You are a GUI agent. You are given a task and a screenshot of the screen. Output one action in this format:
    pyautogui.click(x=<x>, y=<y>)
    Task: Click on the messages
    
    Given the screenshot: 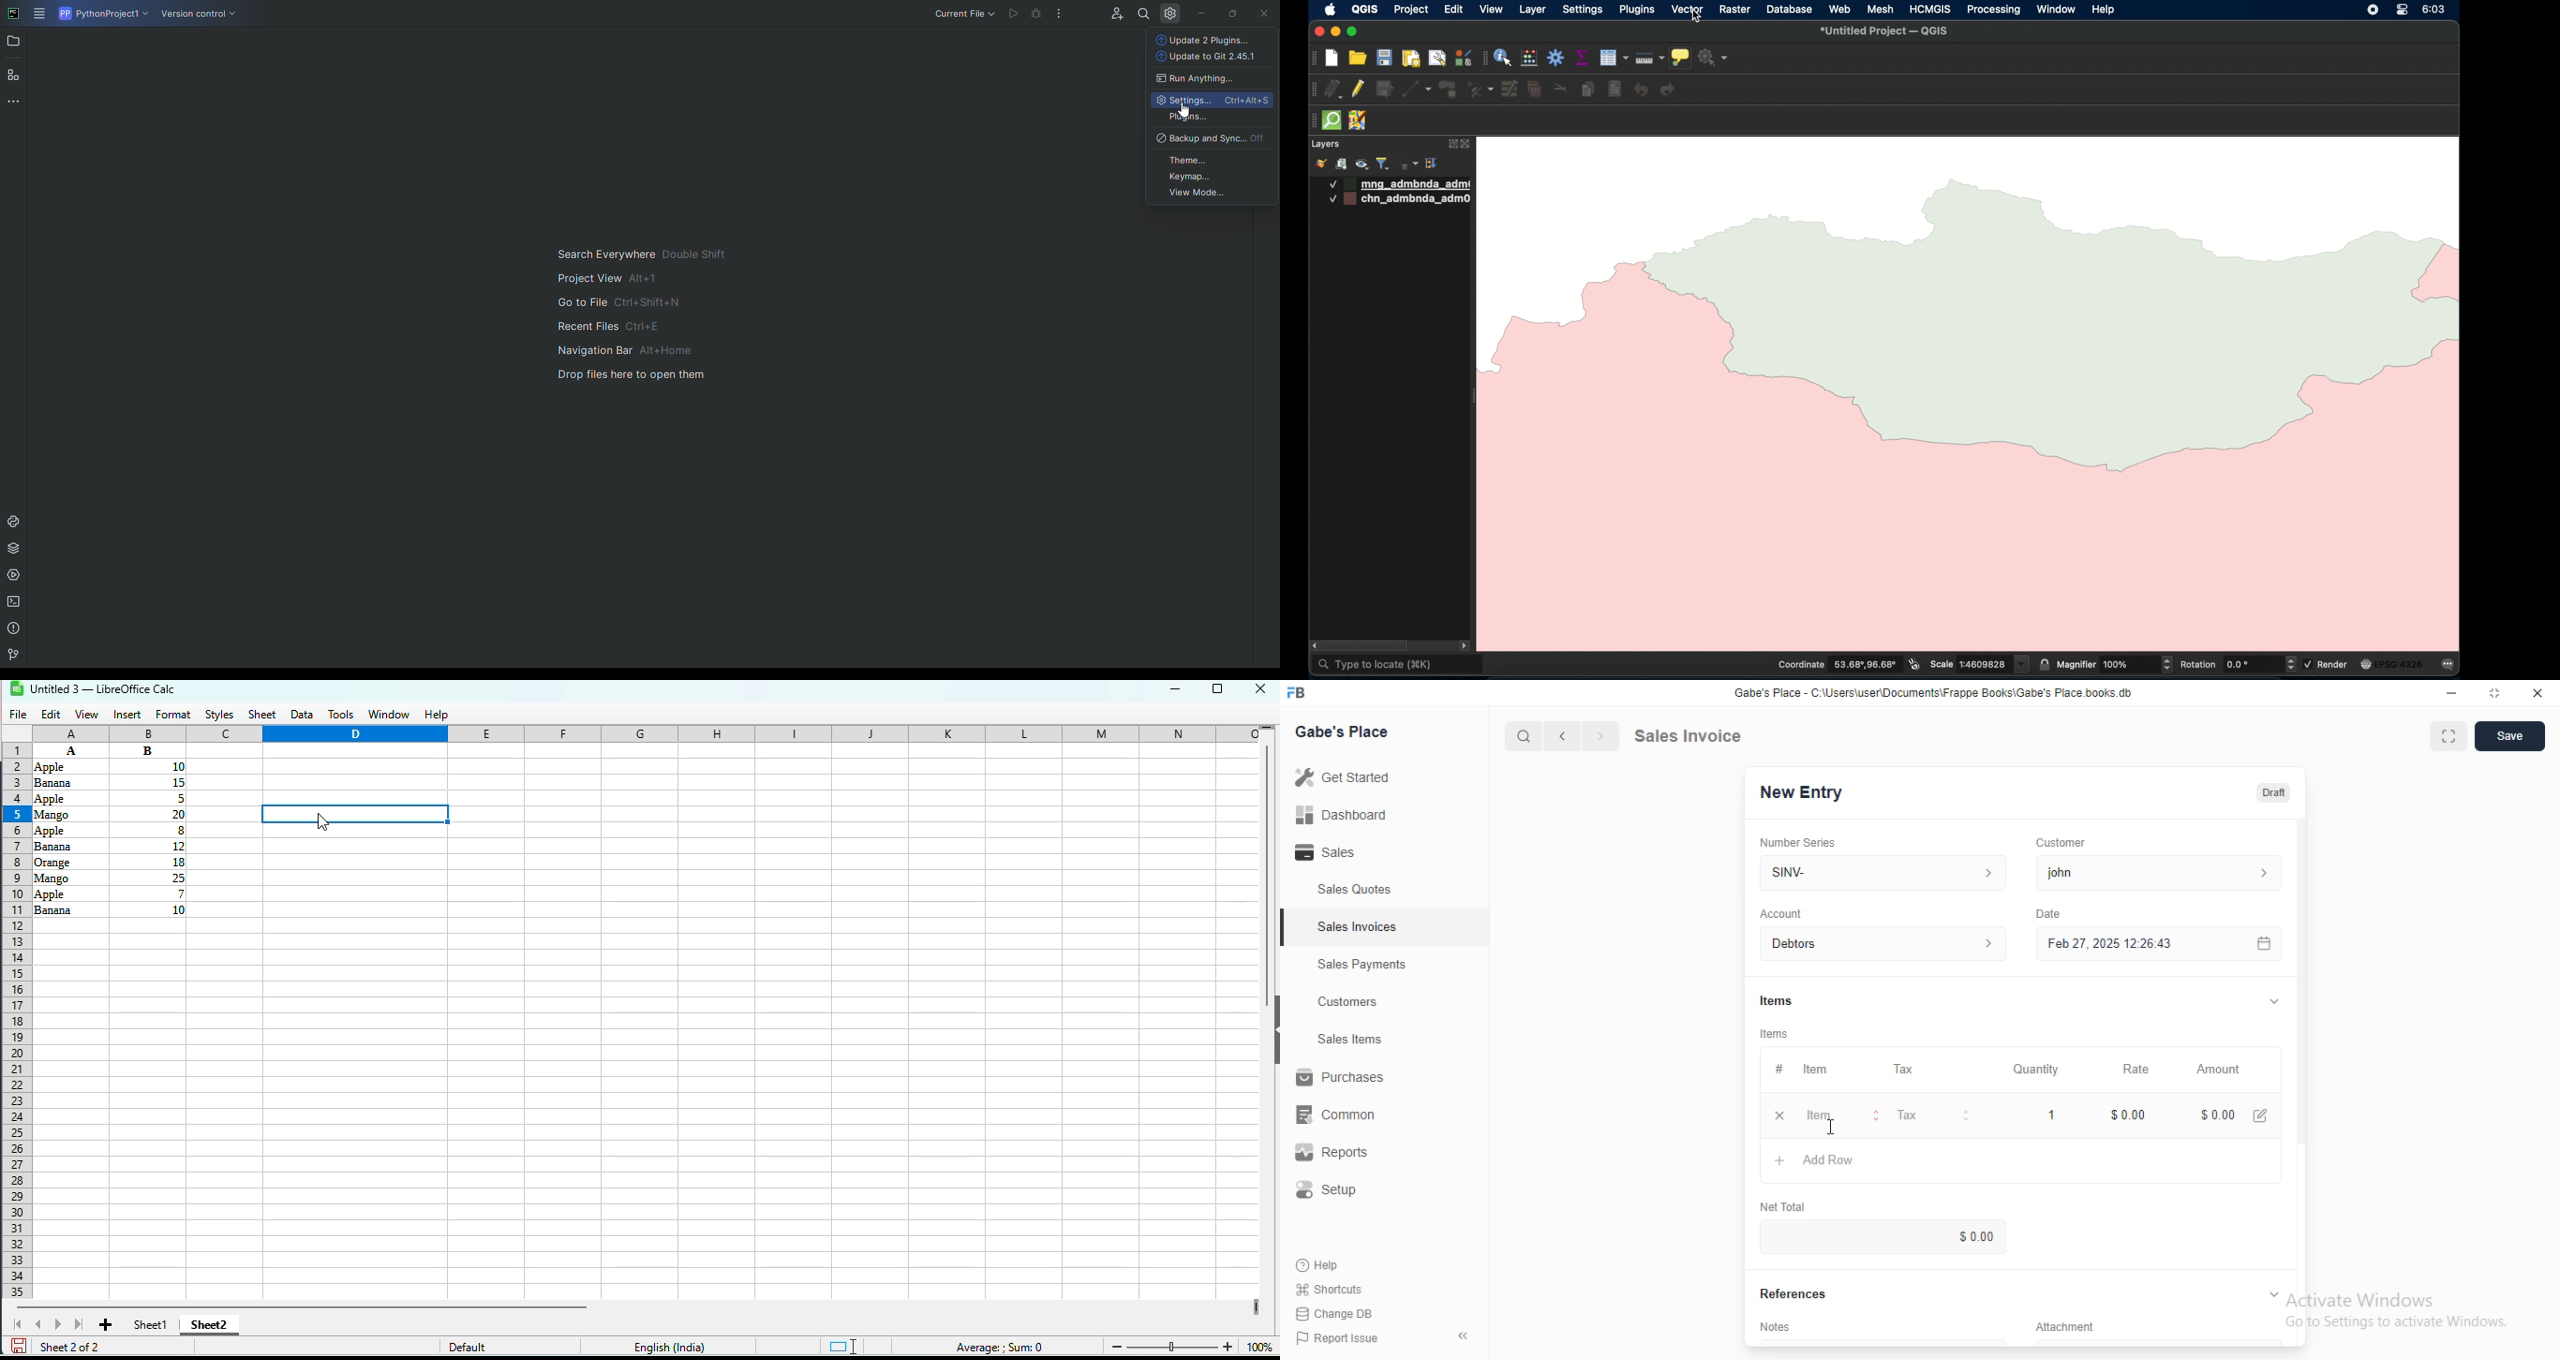 What is the action you would take?
    pyautogui.click(x=2451, y=666)
    